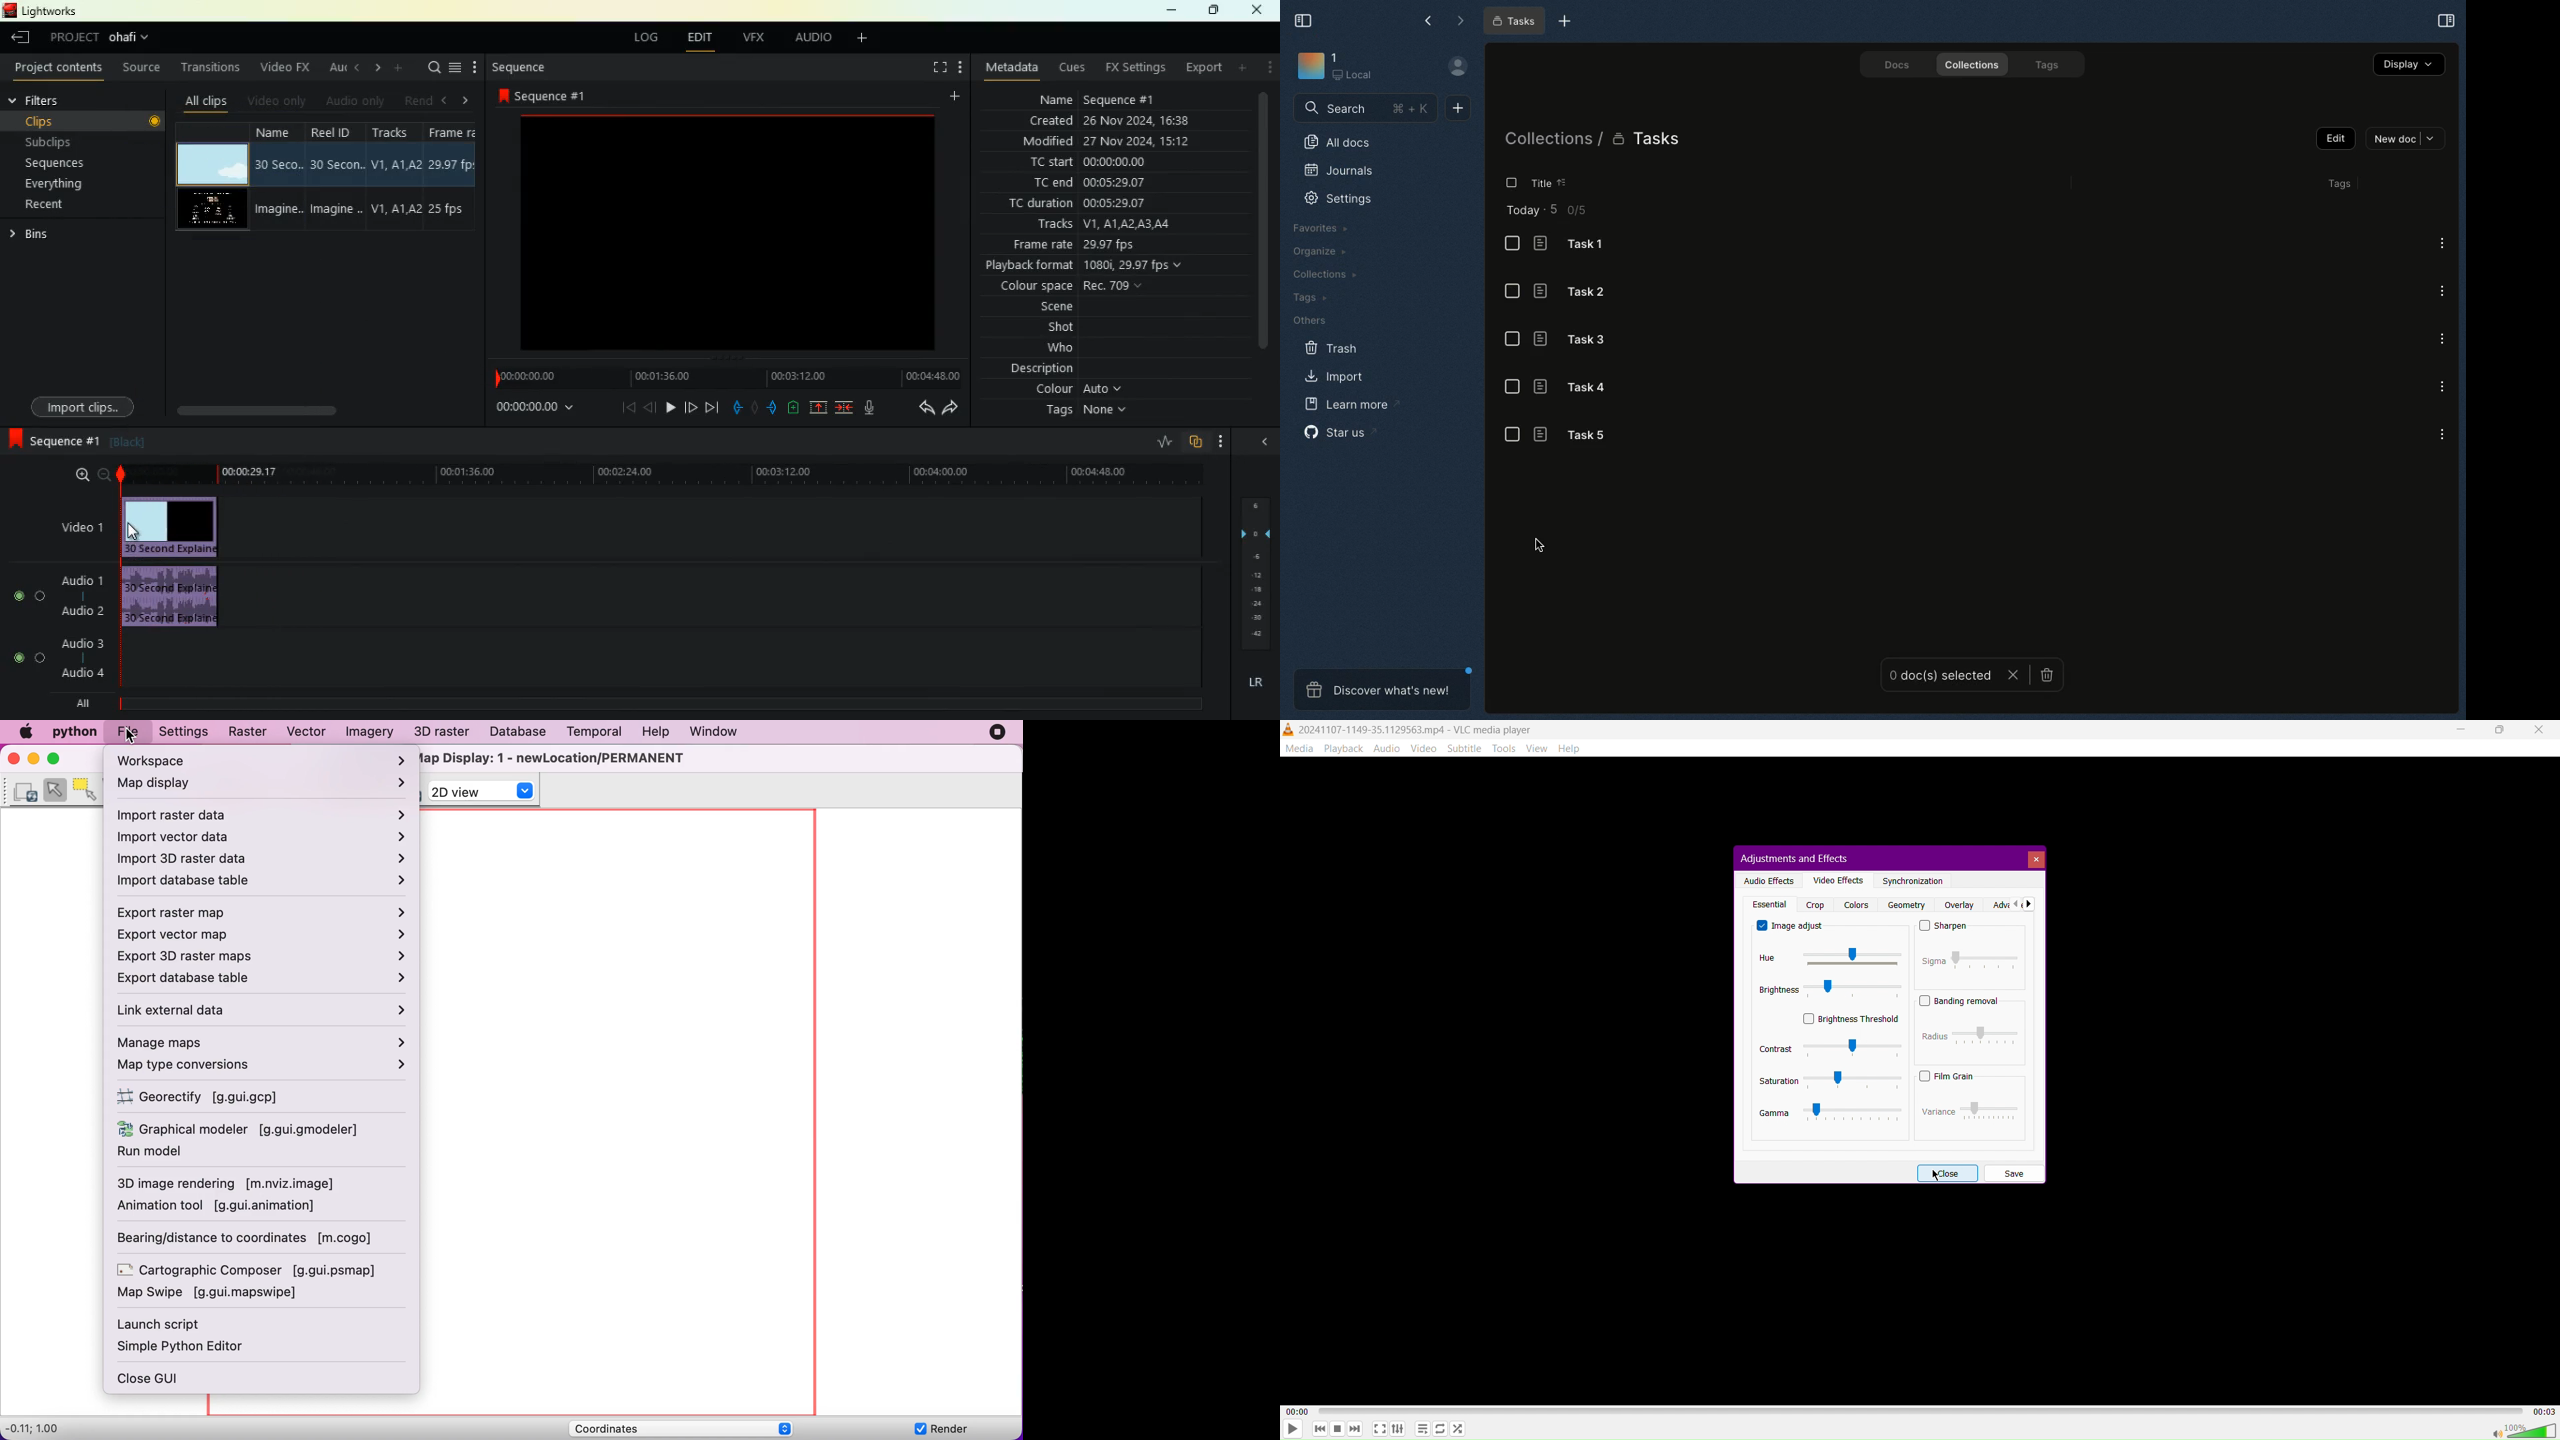  What do you see at coordinates (1831, 1113) in the screenshot?
I see `Gamma` at bounding box center [1831, 1113].